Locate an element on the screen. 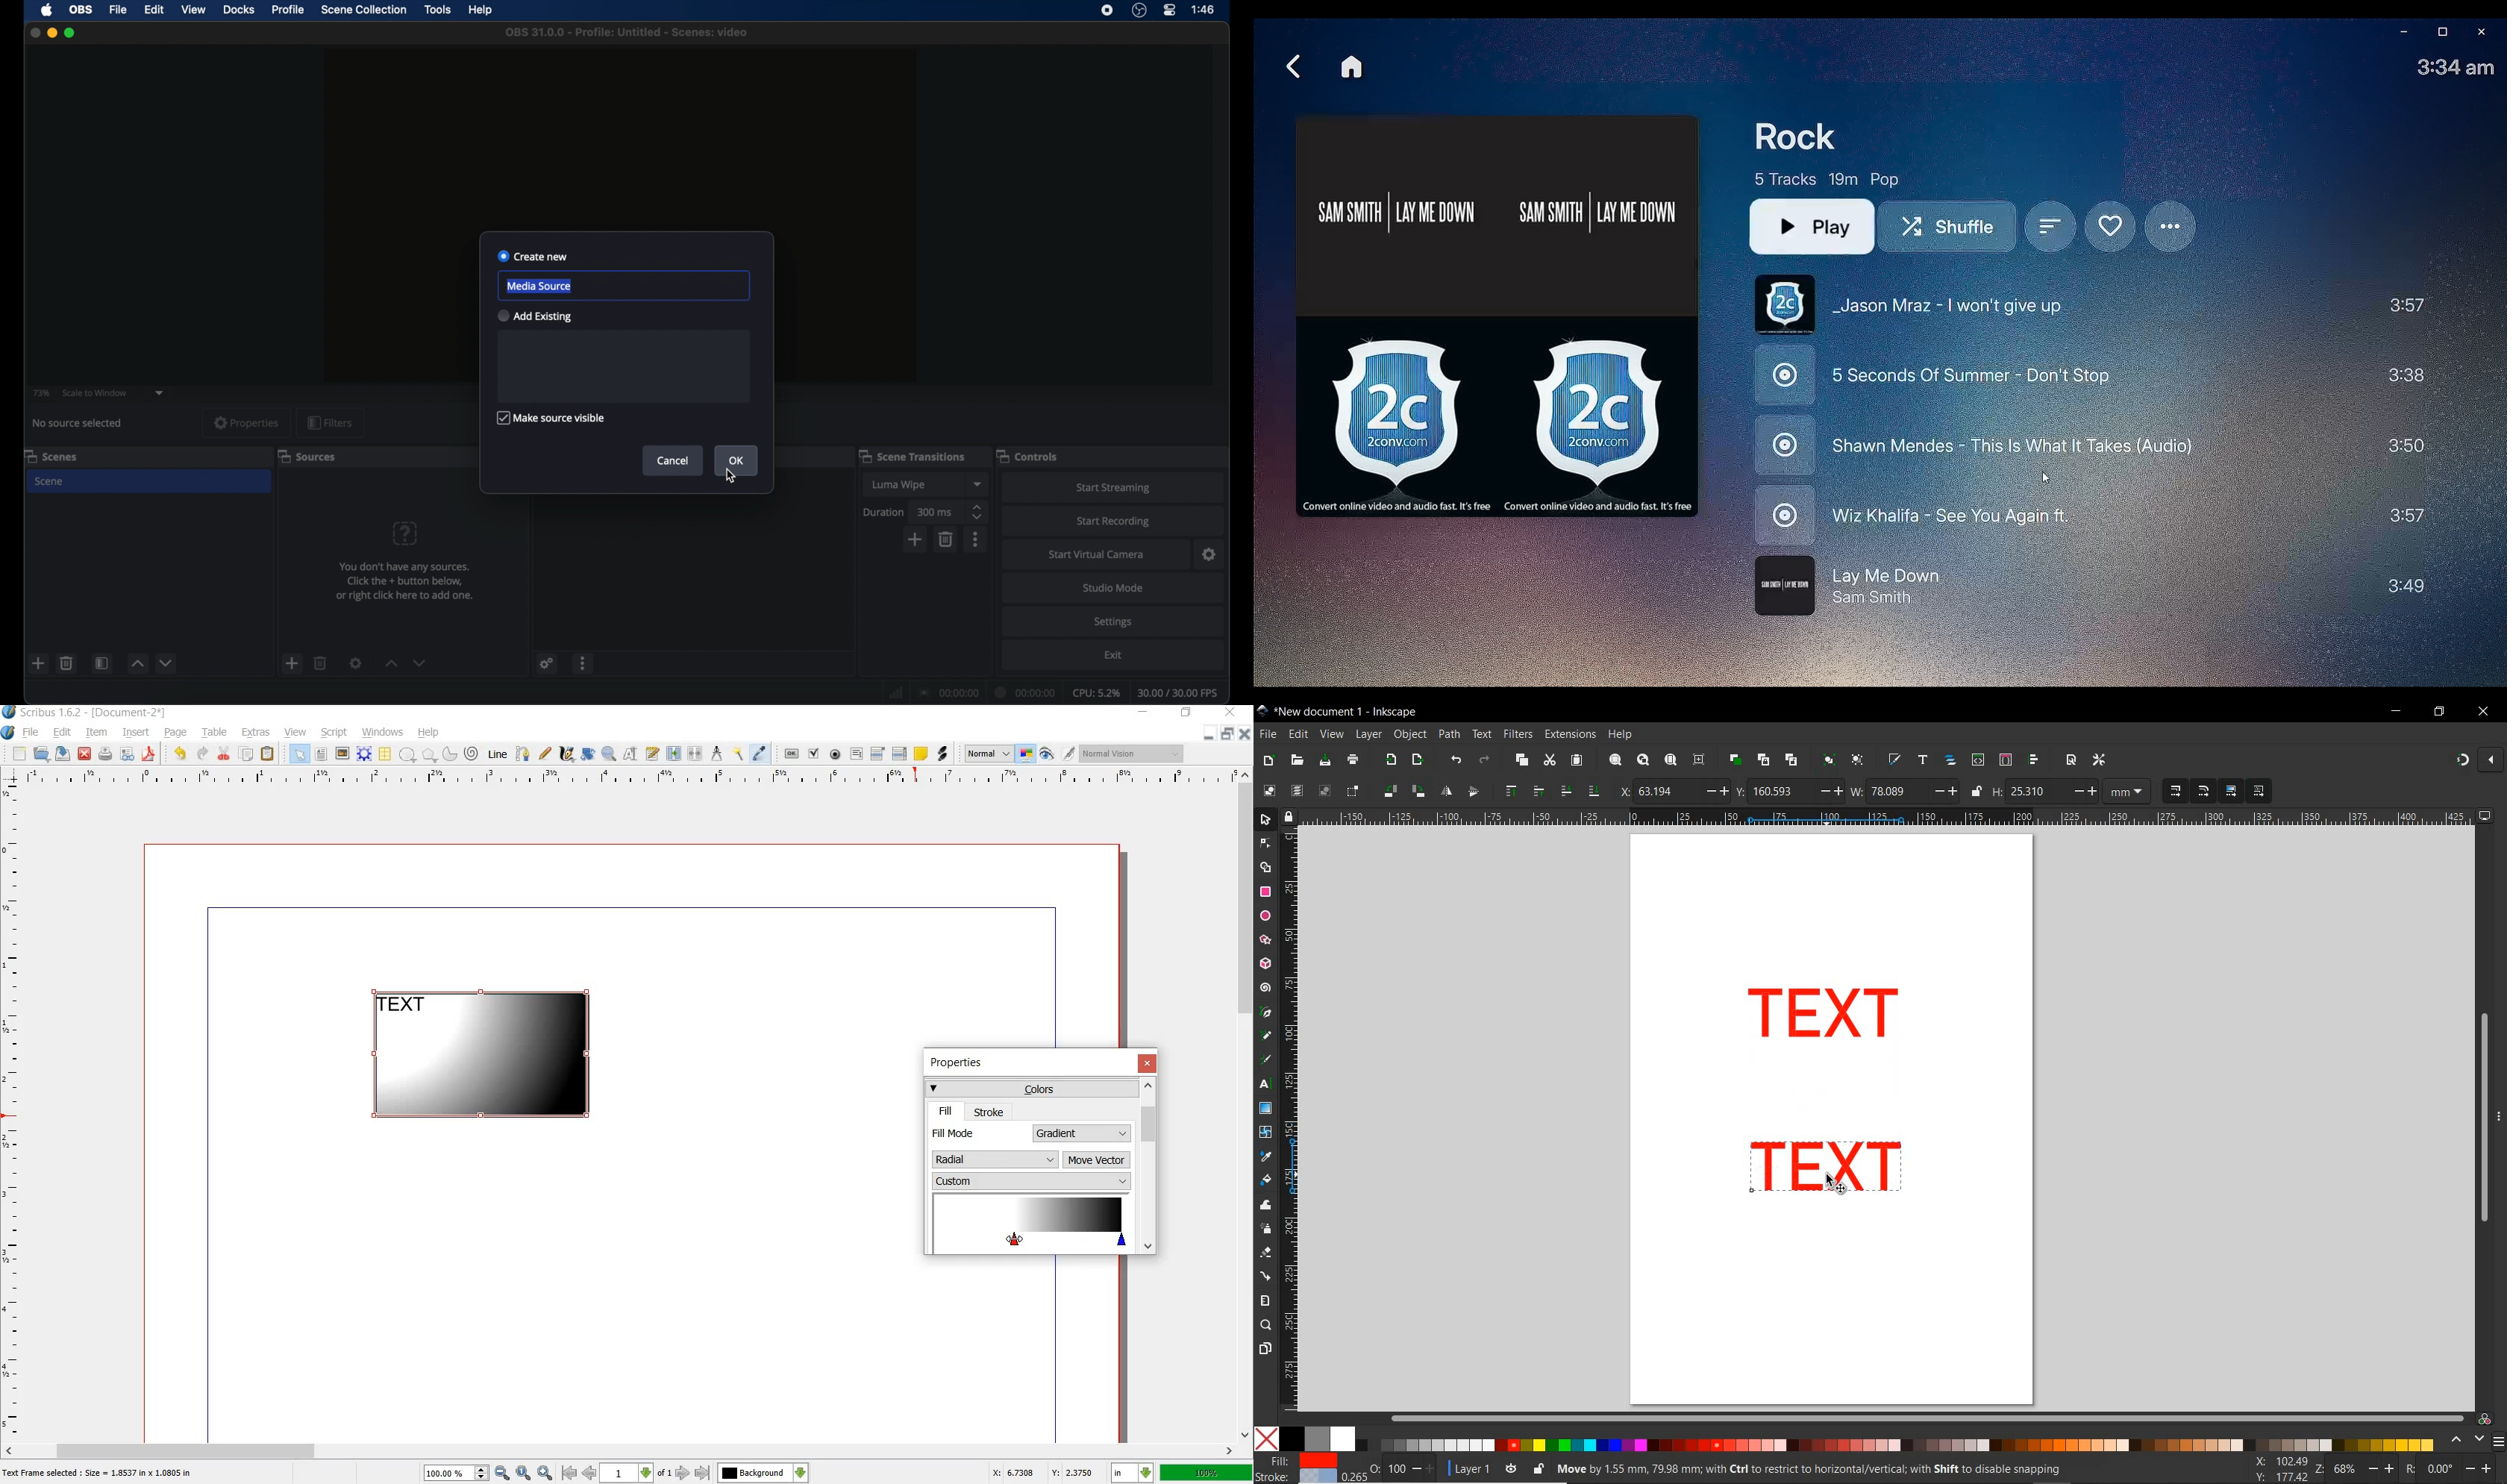 Image resolution: width=2520 pixels, height=1484 pixels. edit is located at coordinates (1298, 734).